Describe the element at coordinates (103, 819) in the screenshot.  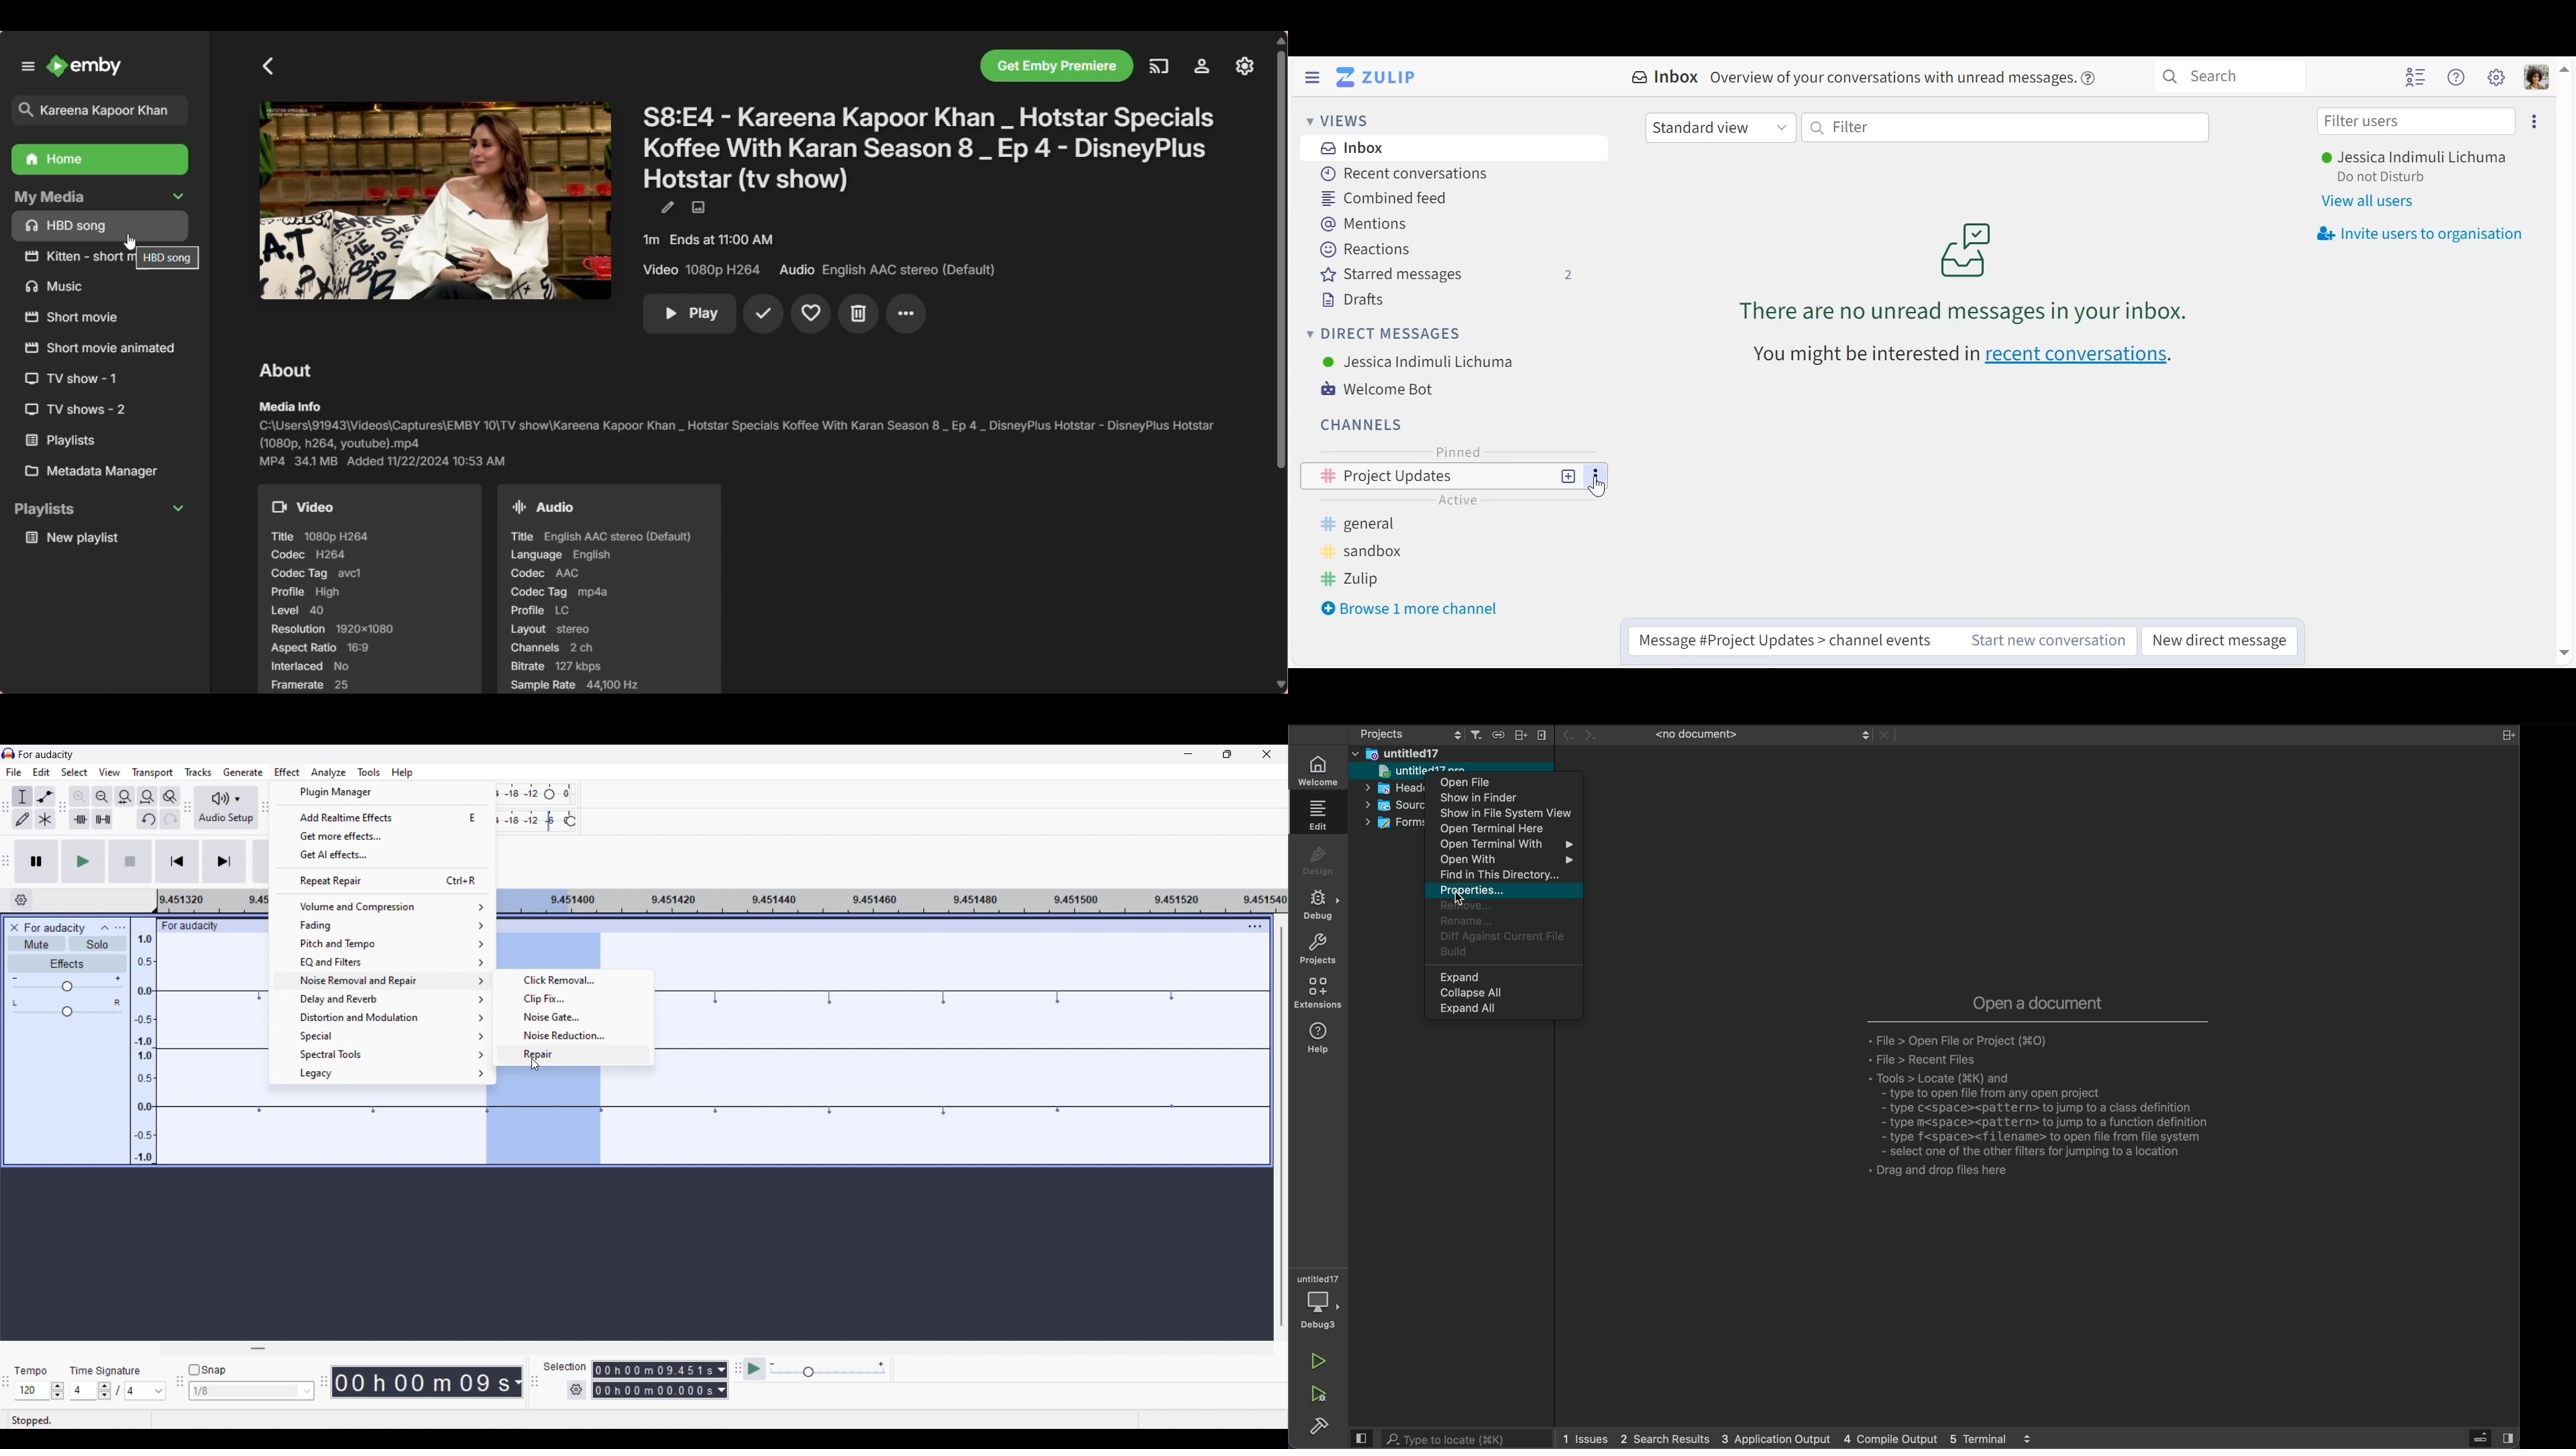
I see `Silence audio selection` at that location.